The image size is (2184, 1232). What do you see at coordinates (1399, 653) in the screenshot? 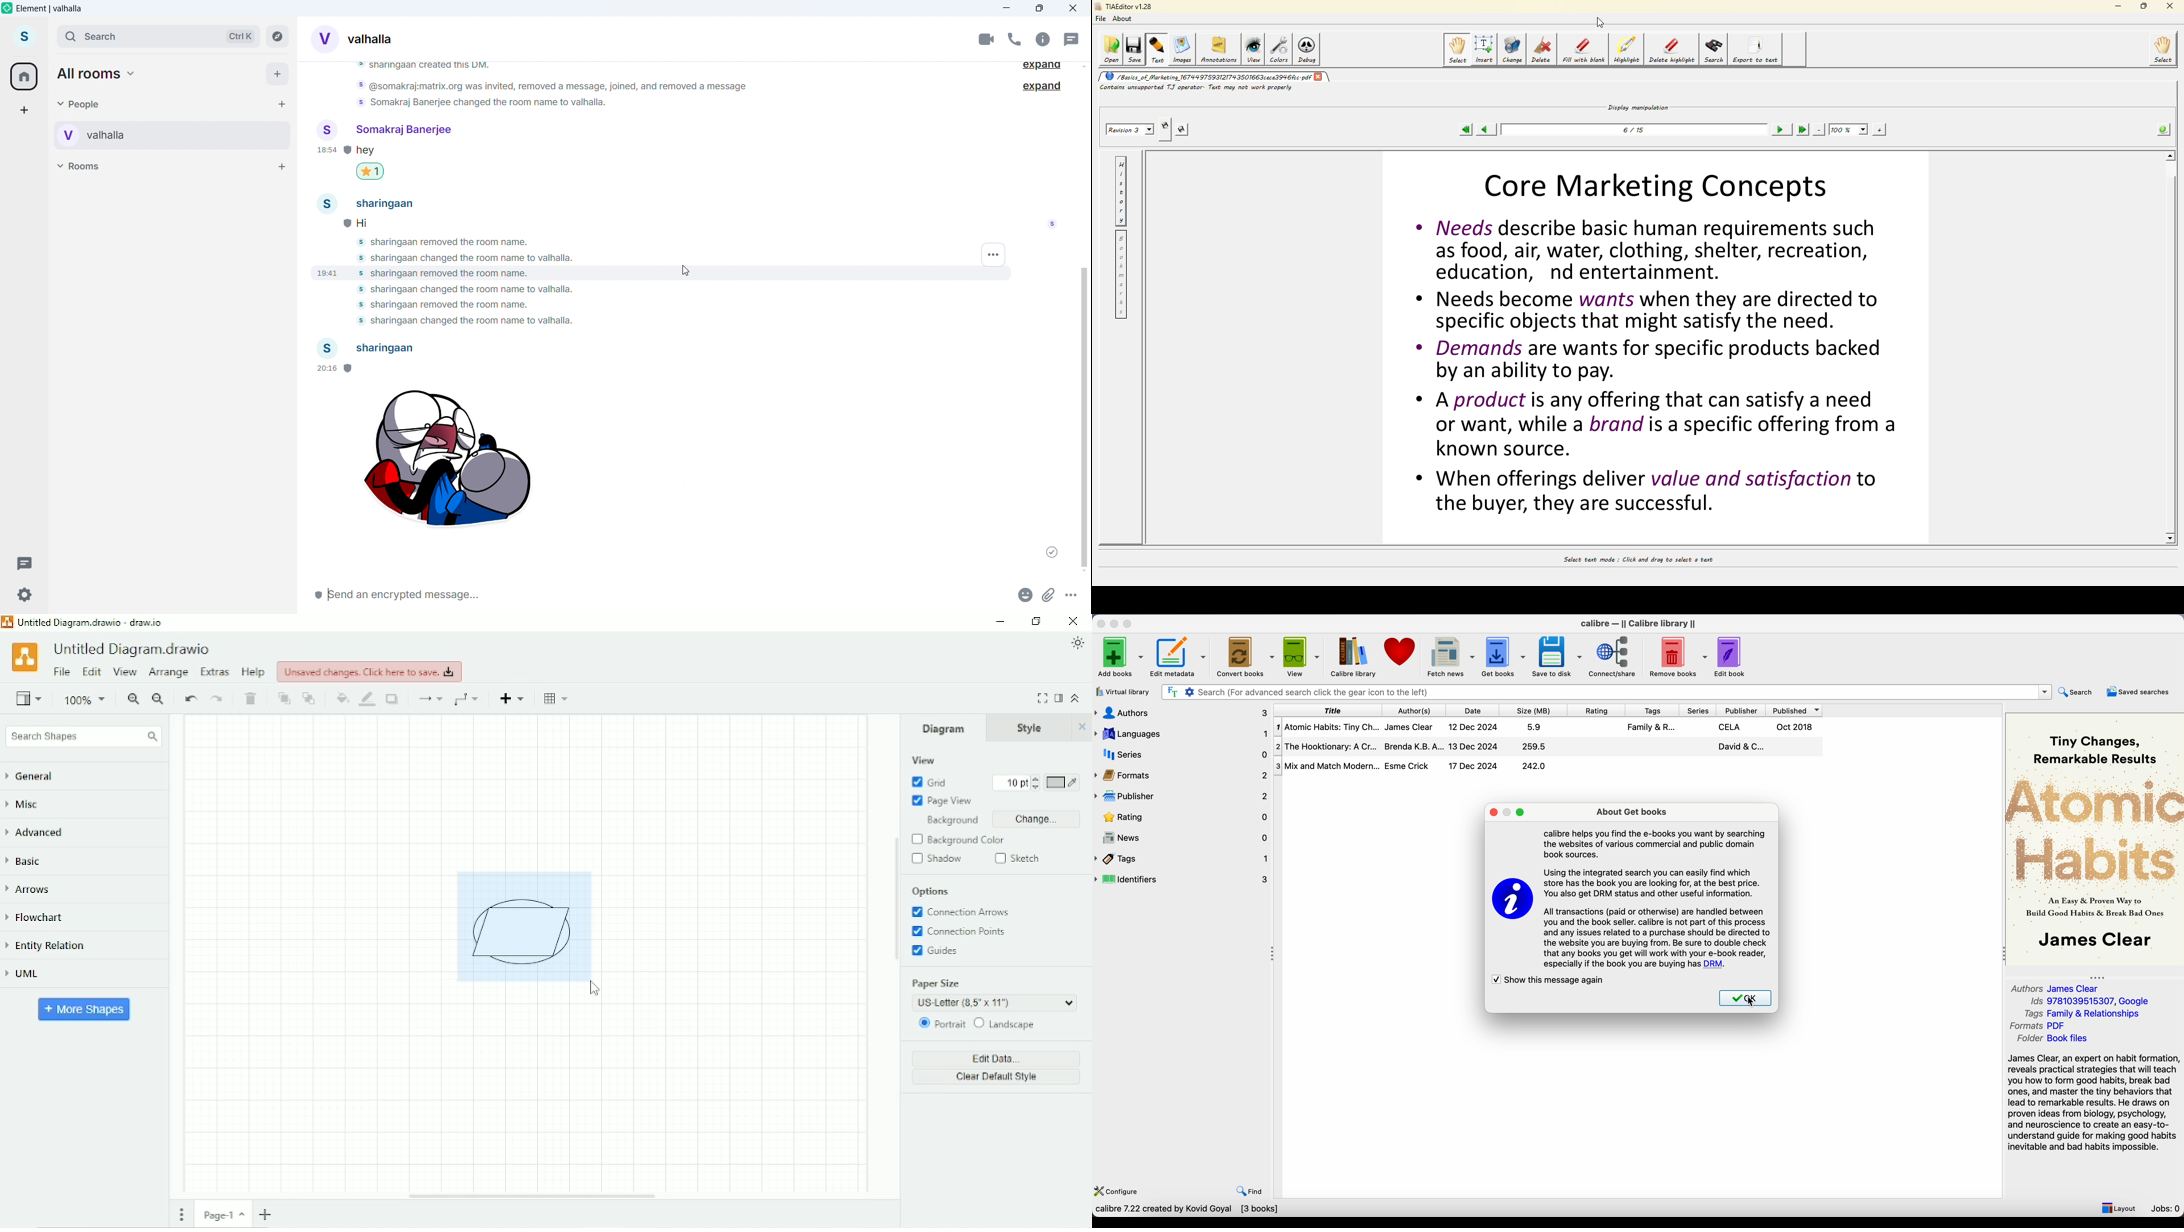
I see `donate` at bounding box center [1399, 653].